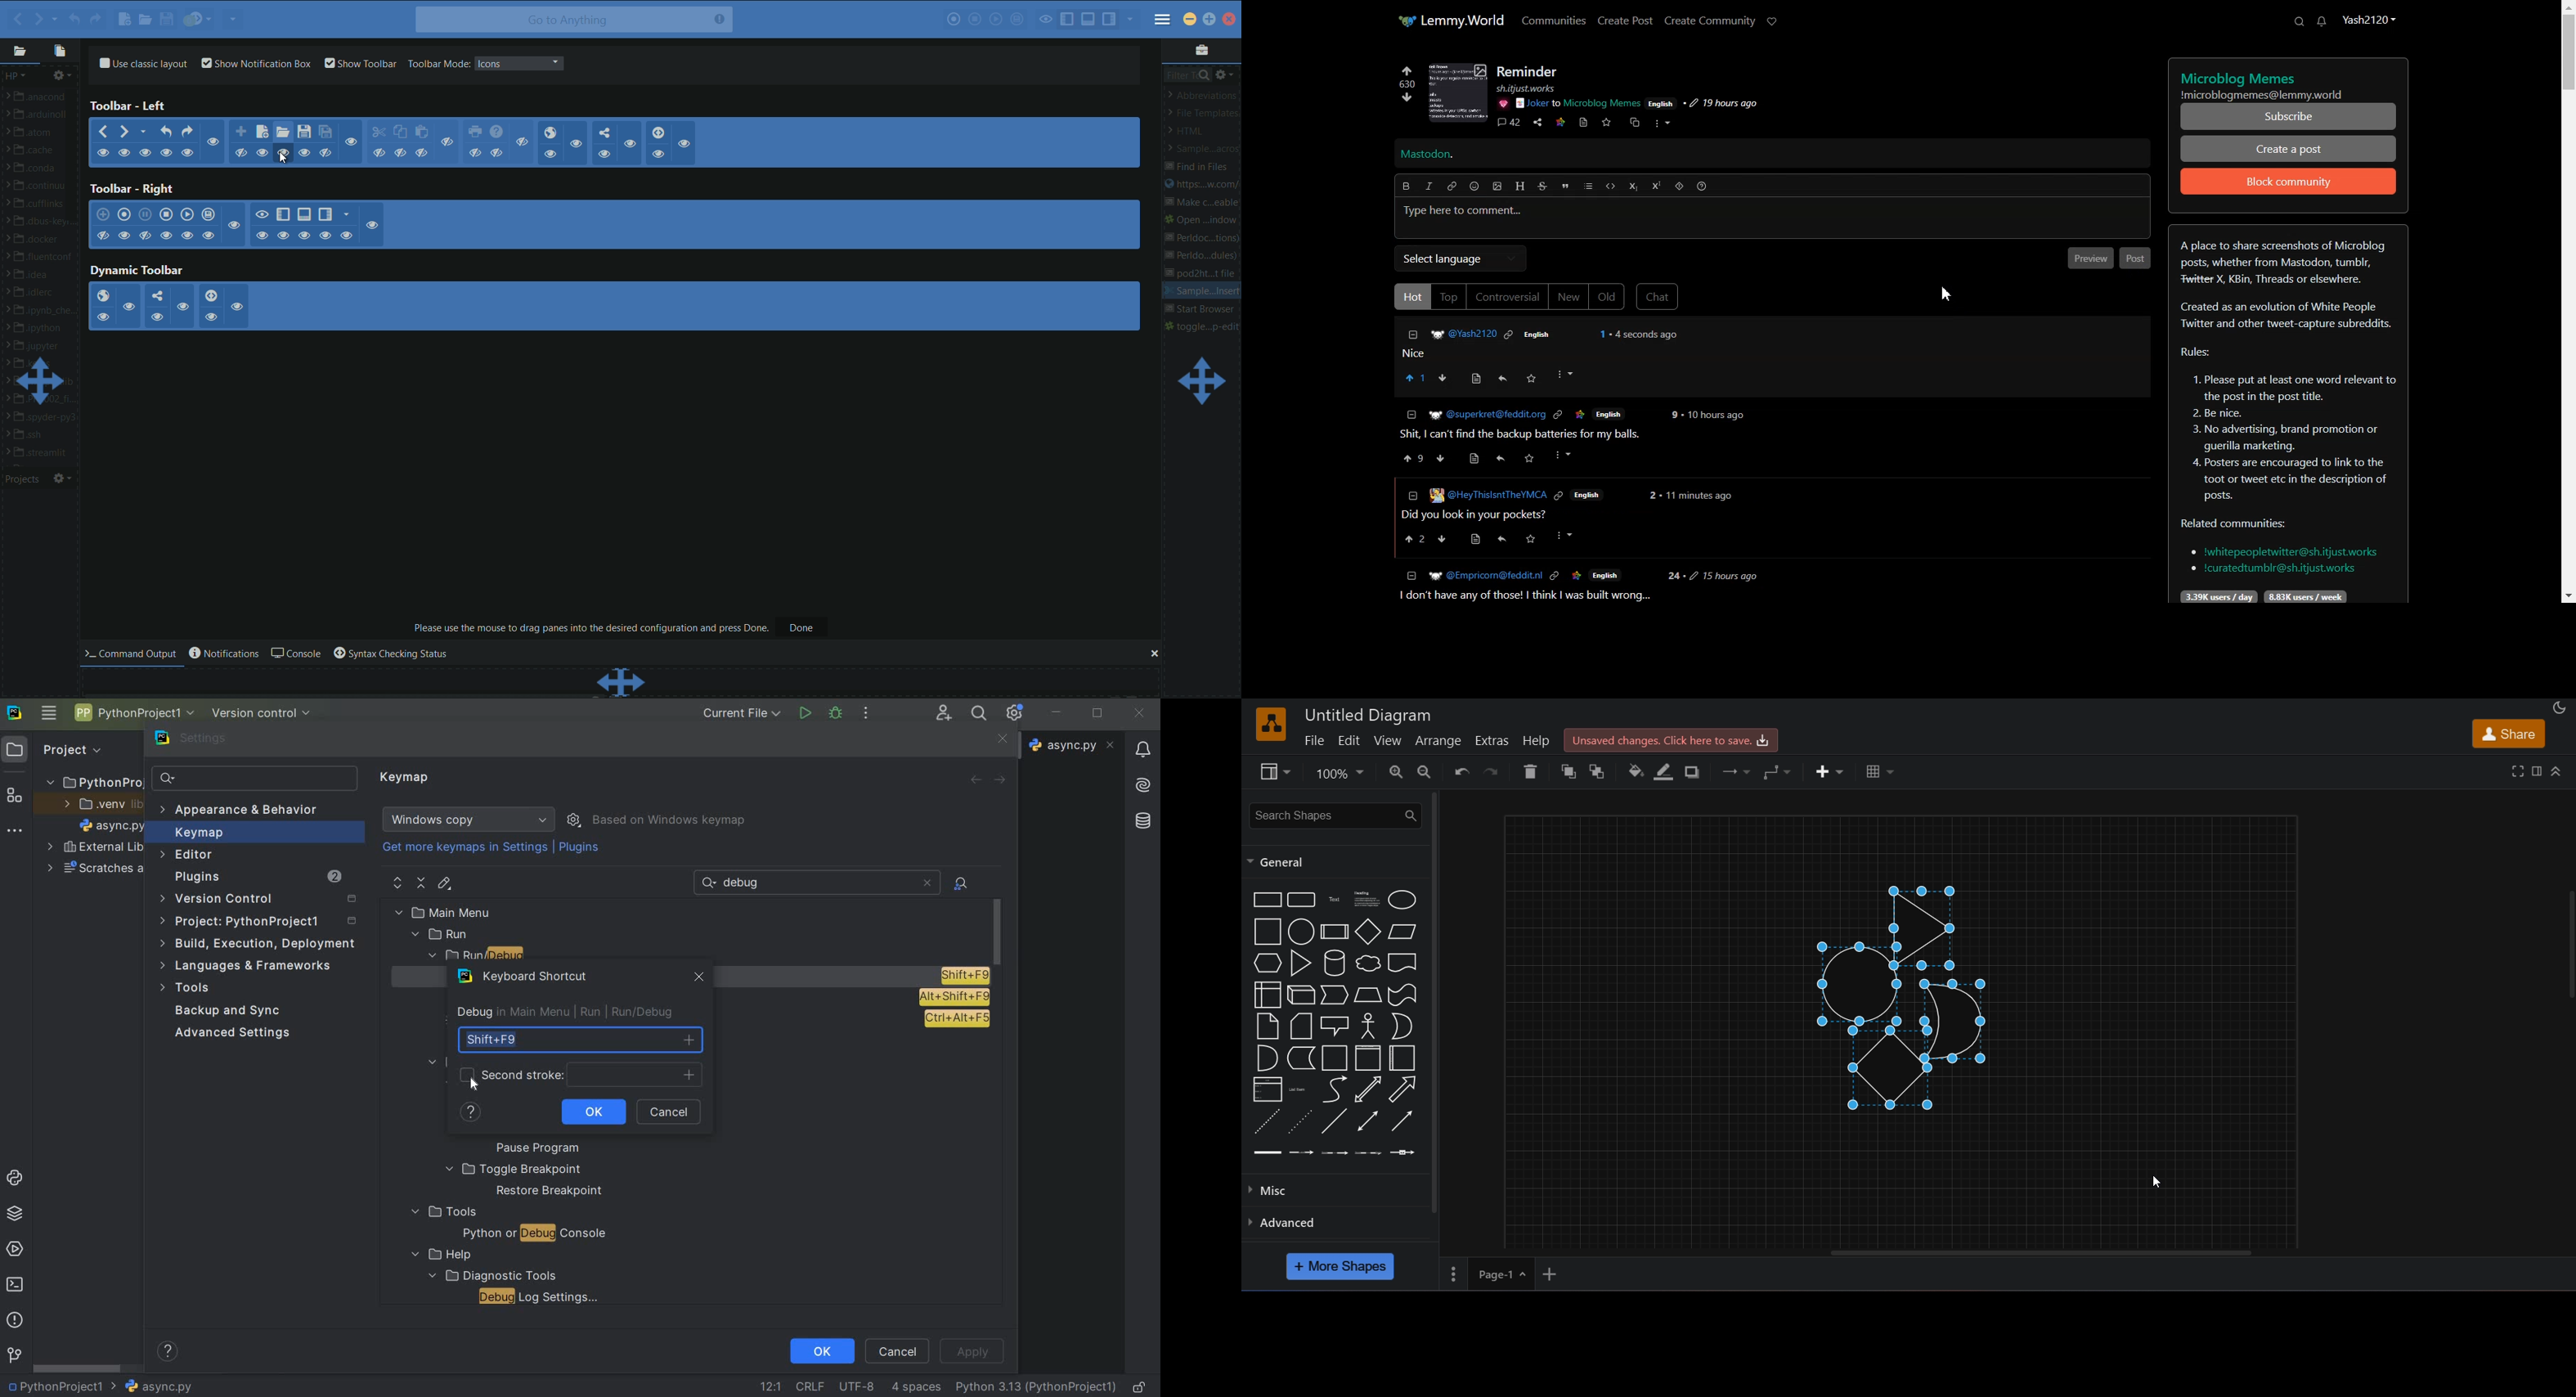 The width and height of the screenshot is (2576, 1400). I want to click on places, so click(19, 52).